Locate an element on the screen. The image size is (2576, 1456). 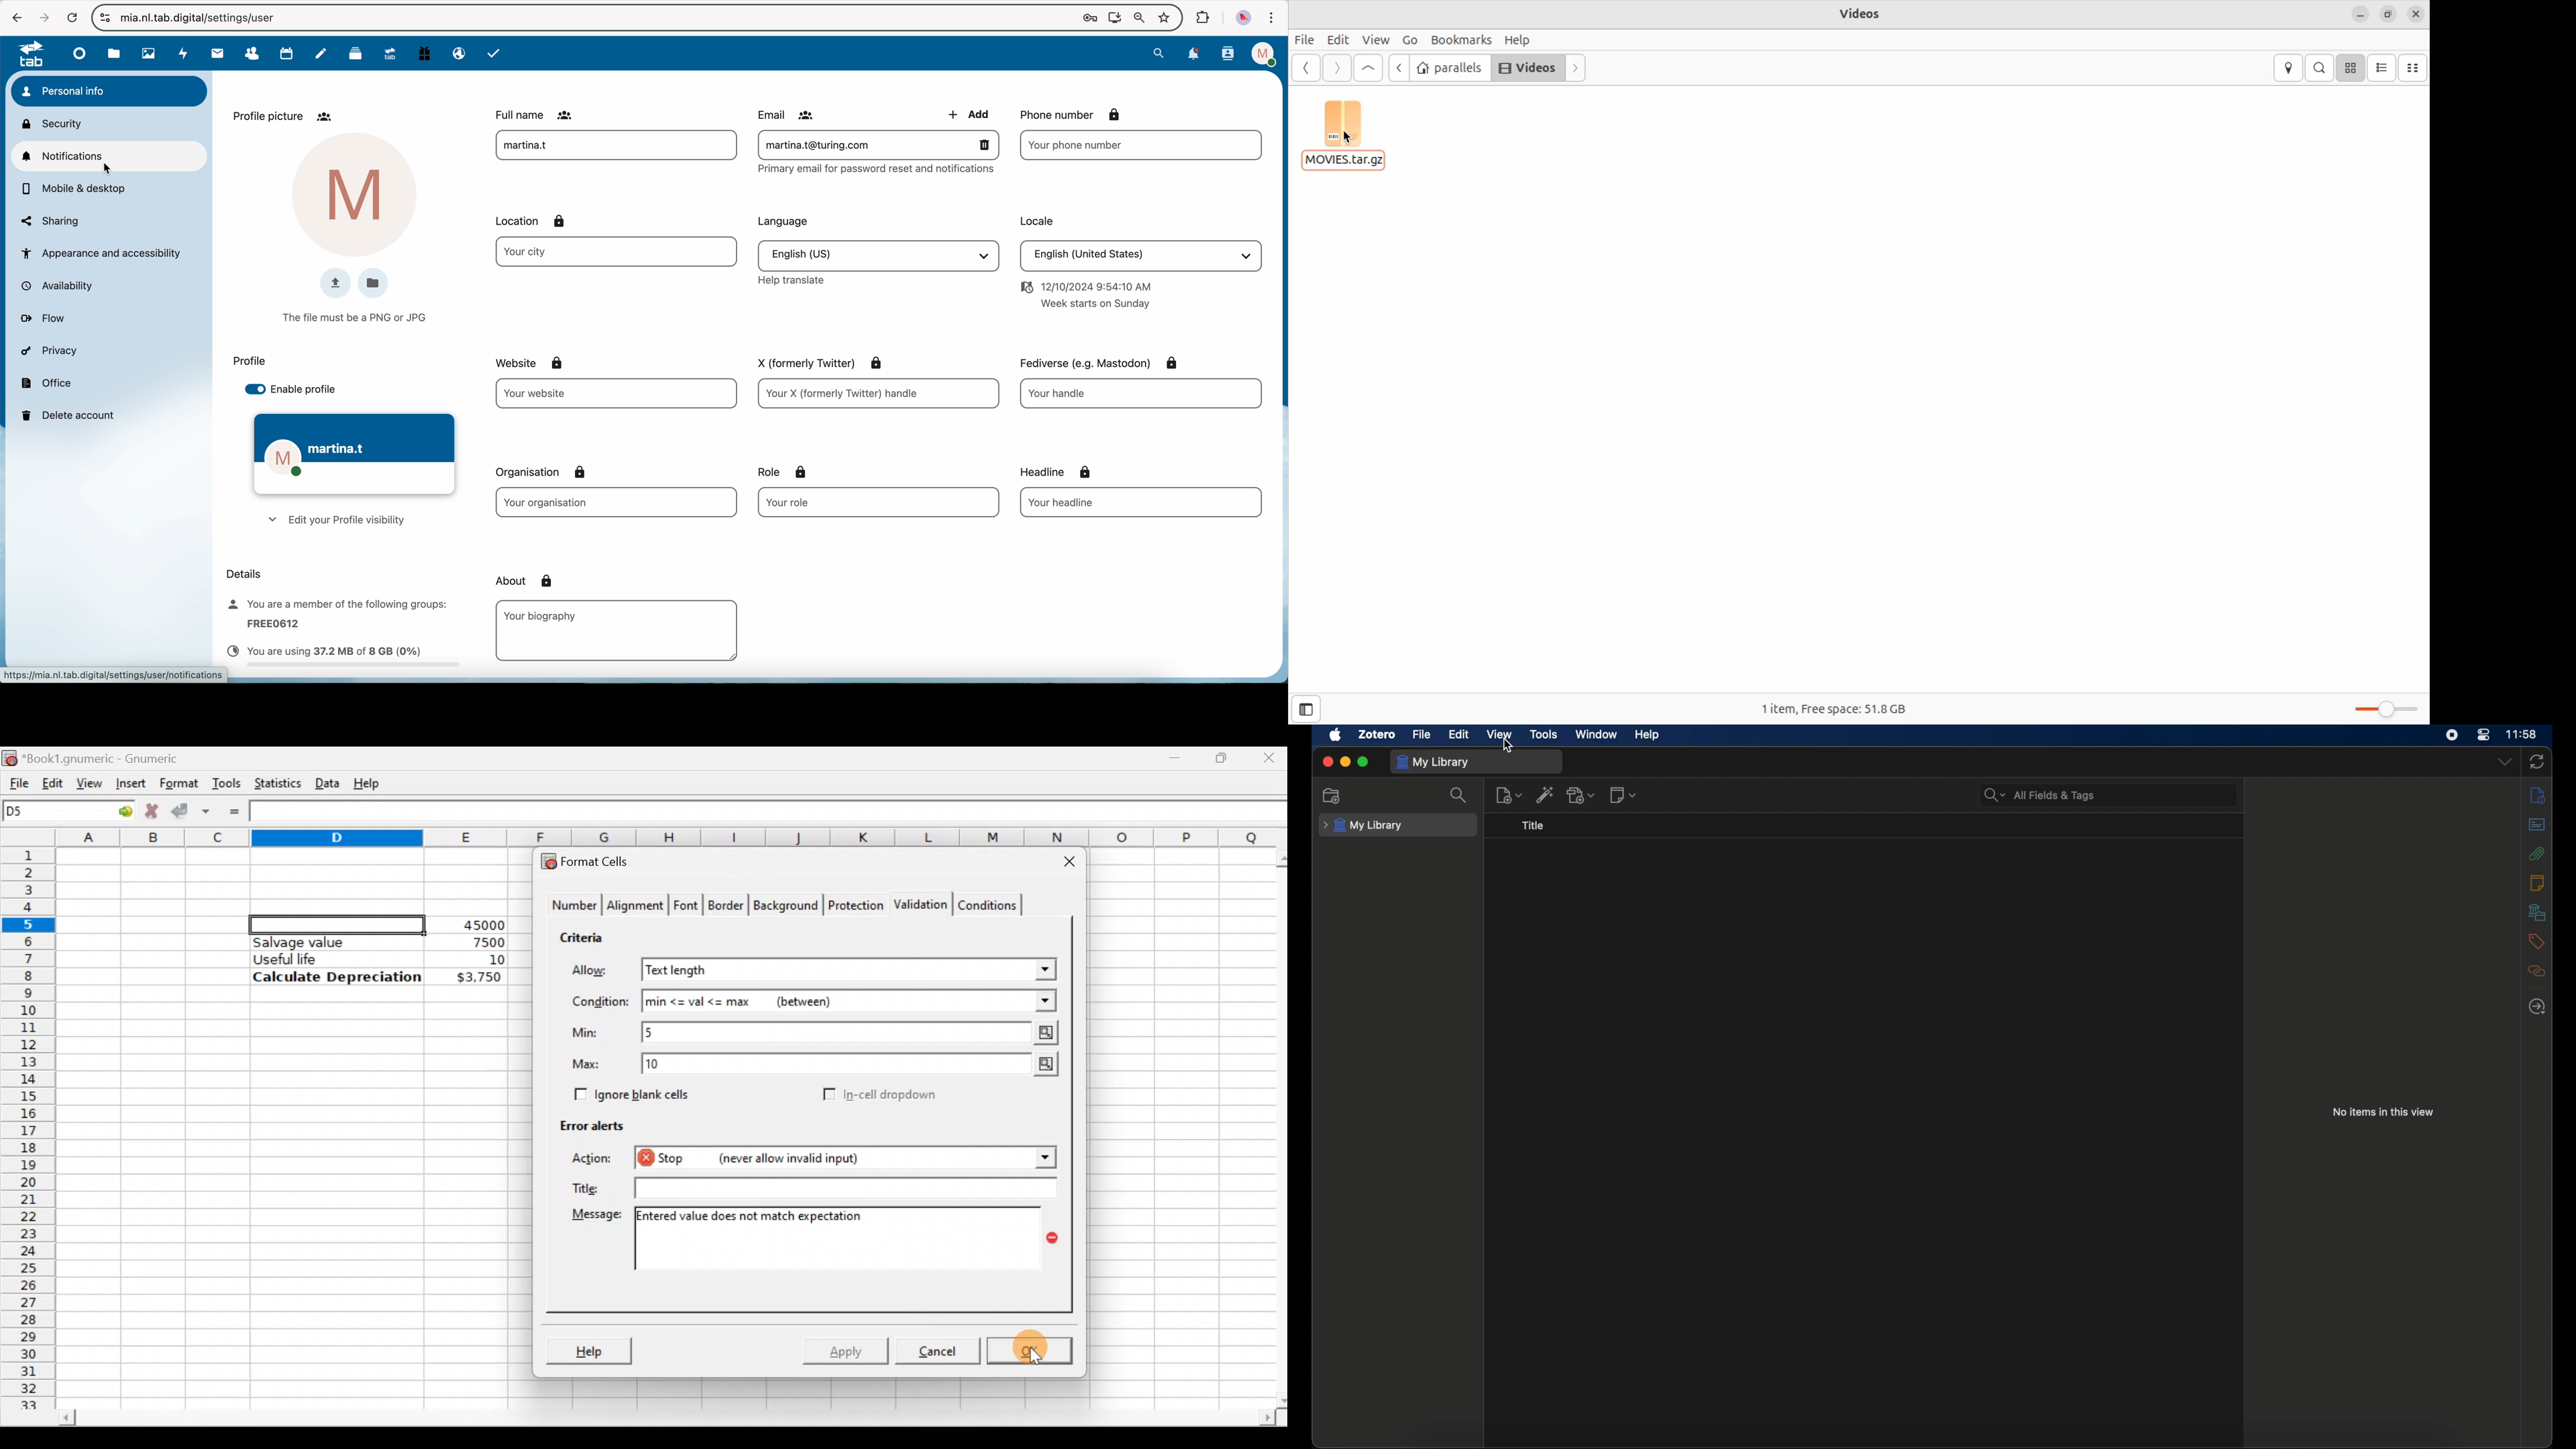
about is located at coordinates (526, 579).